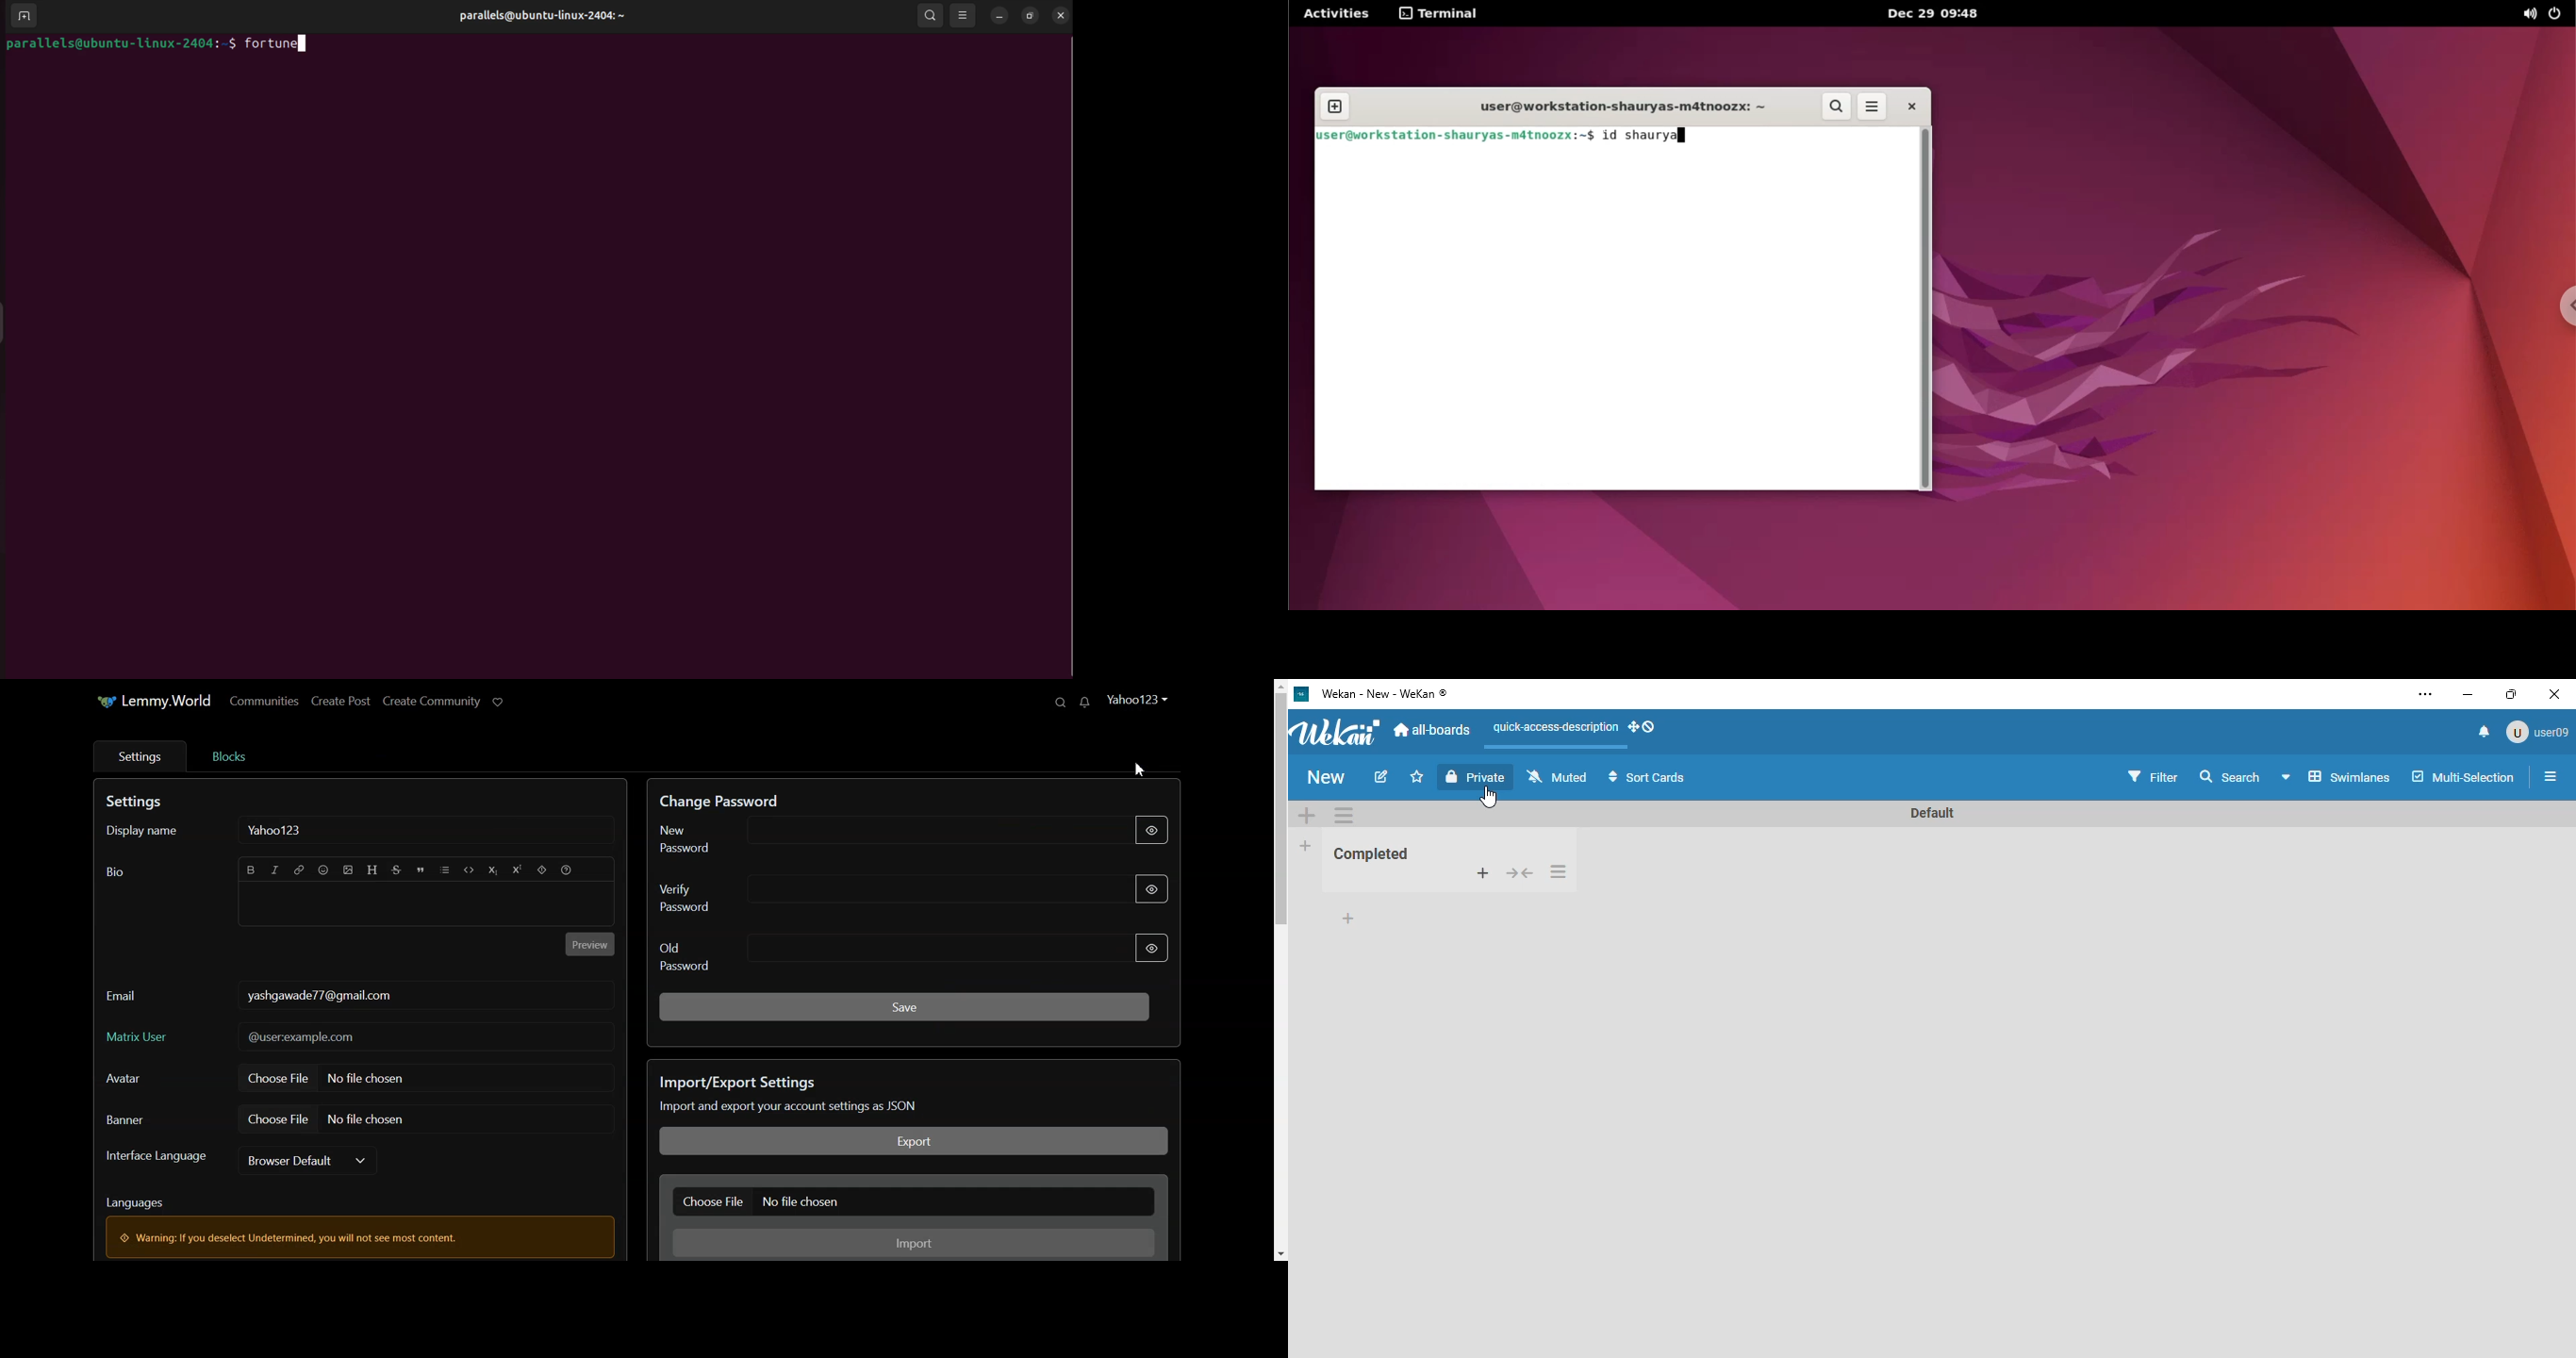 The width and height of the screenshot is (2576, 1372). I want to click on new tab, so click(1334, 107).